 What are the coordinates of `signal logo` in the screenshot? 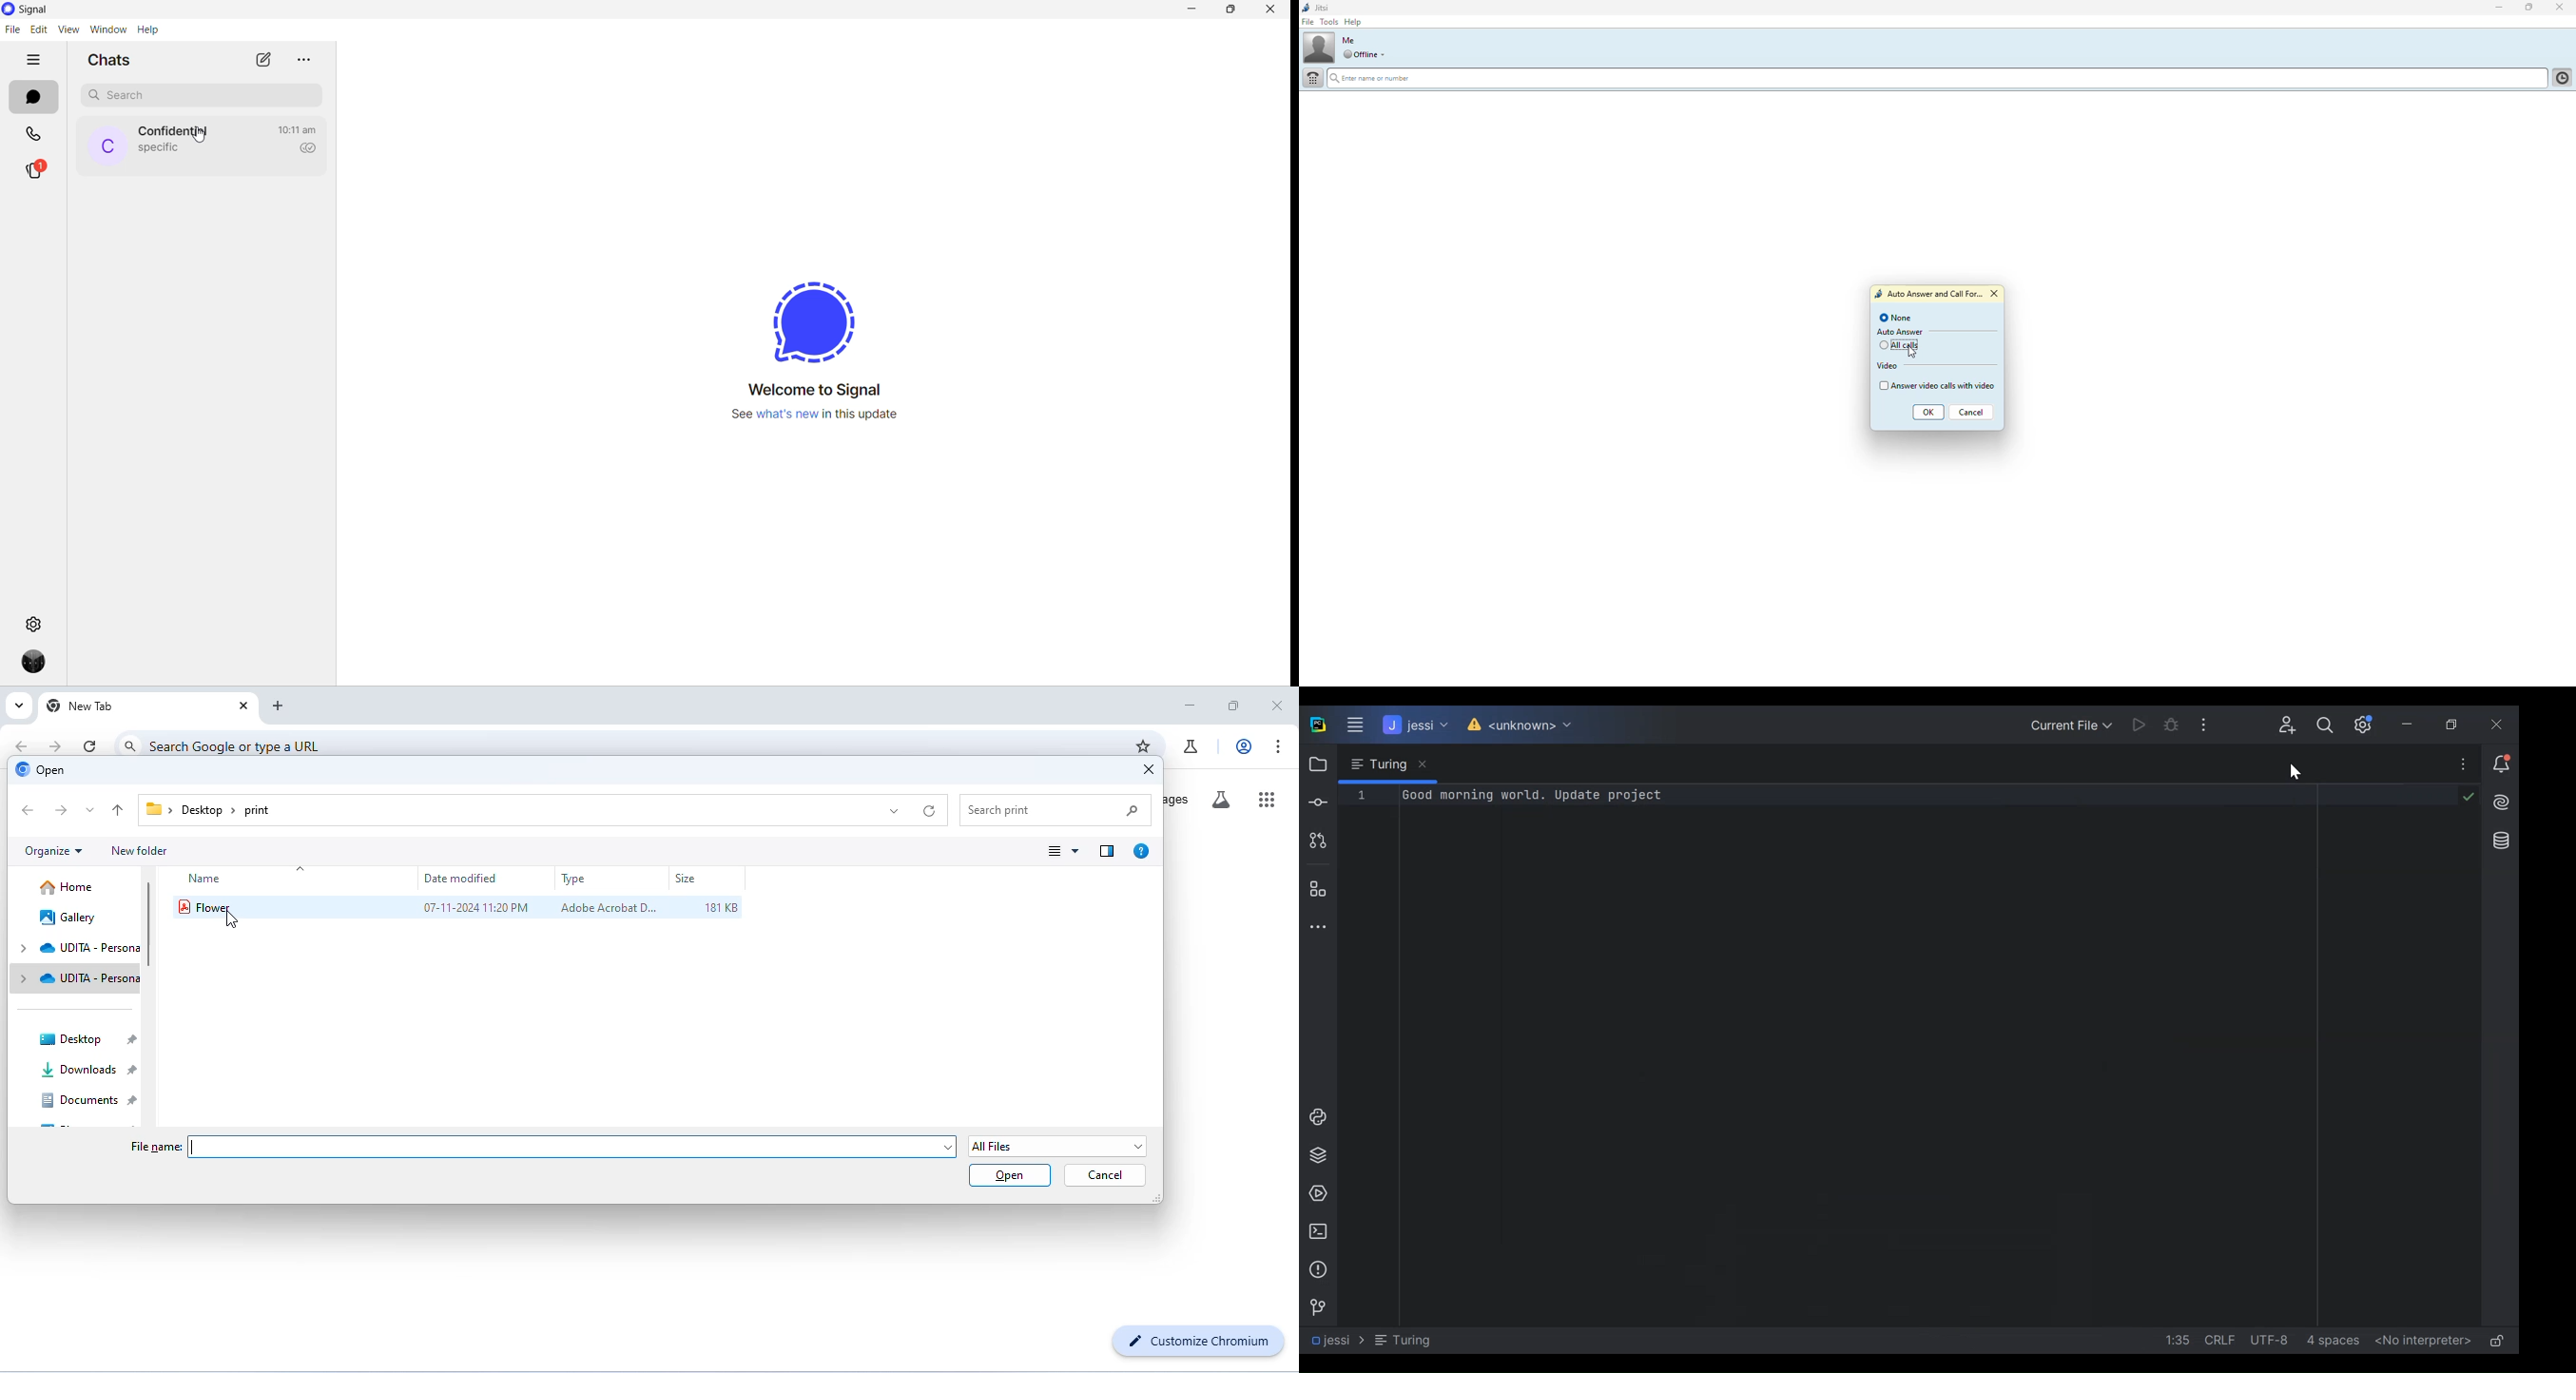 It's located at (820, 312).